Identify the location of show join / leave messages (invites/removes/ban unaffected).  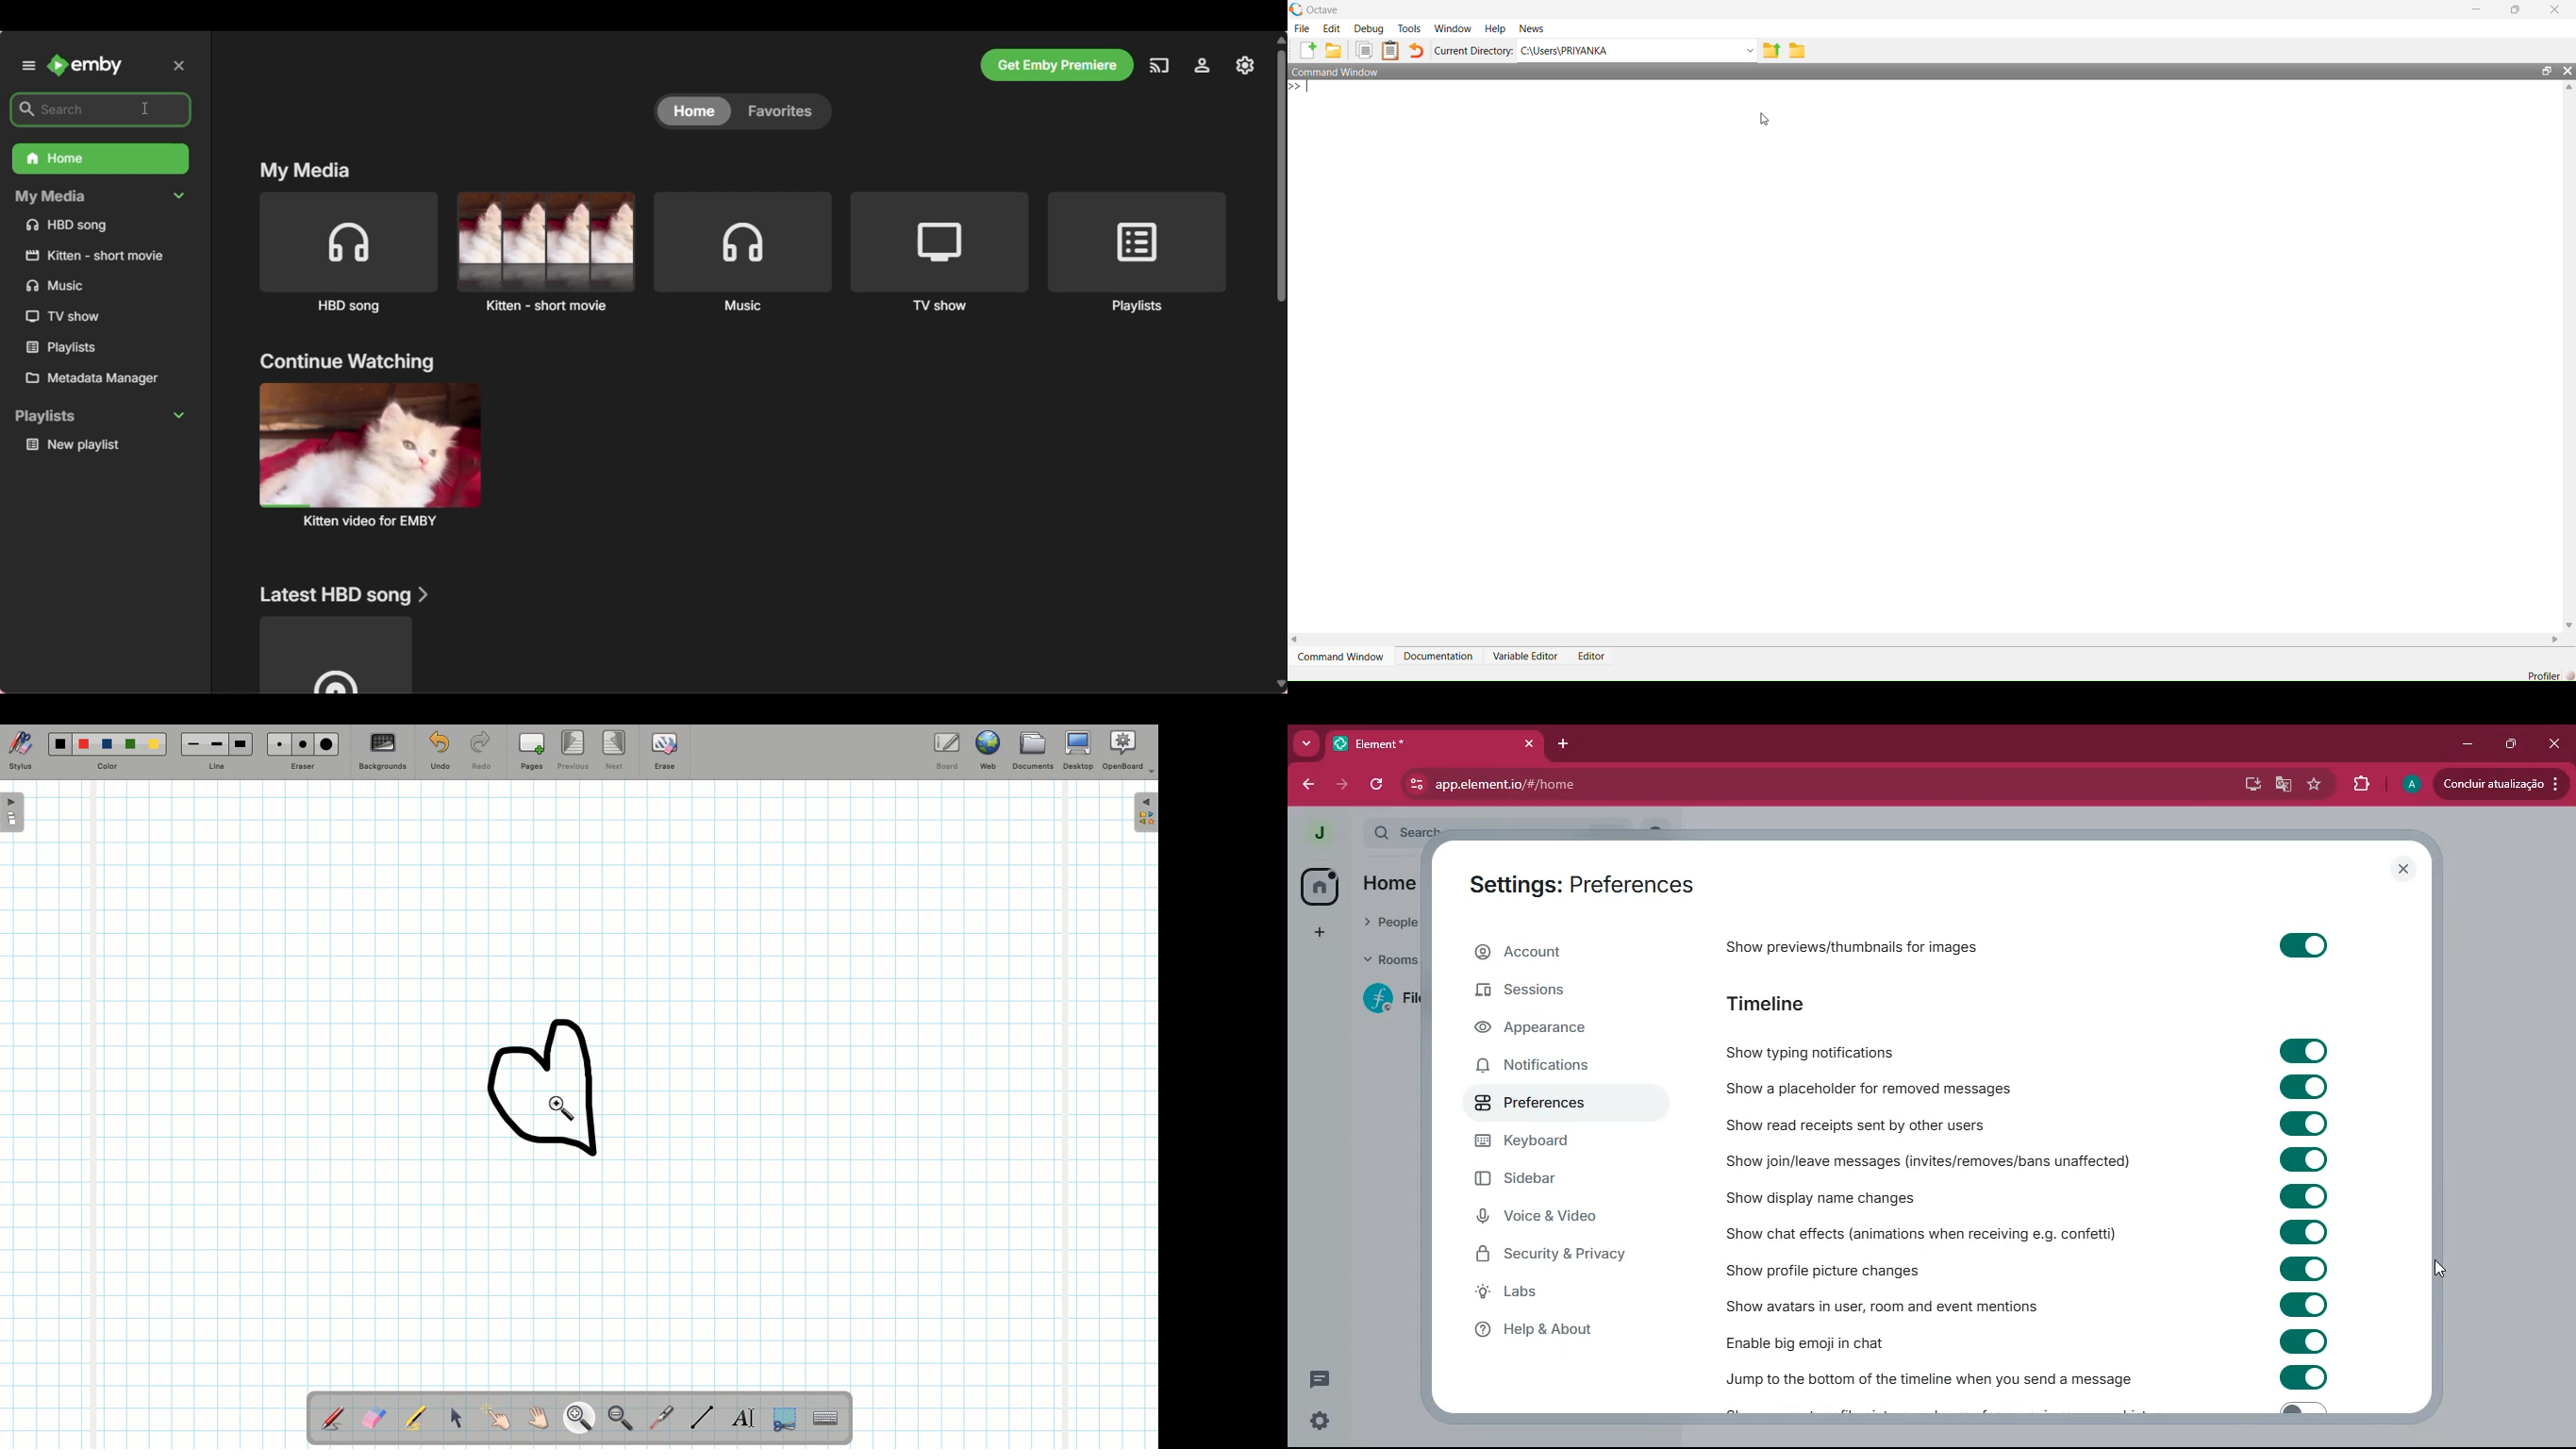
(1951, 1158).